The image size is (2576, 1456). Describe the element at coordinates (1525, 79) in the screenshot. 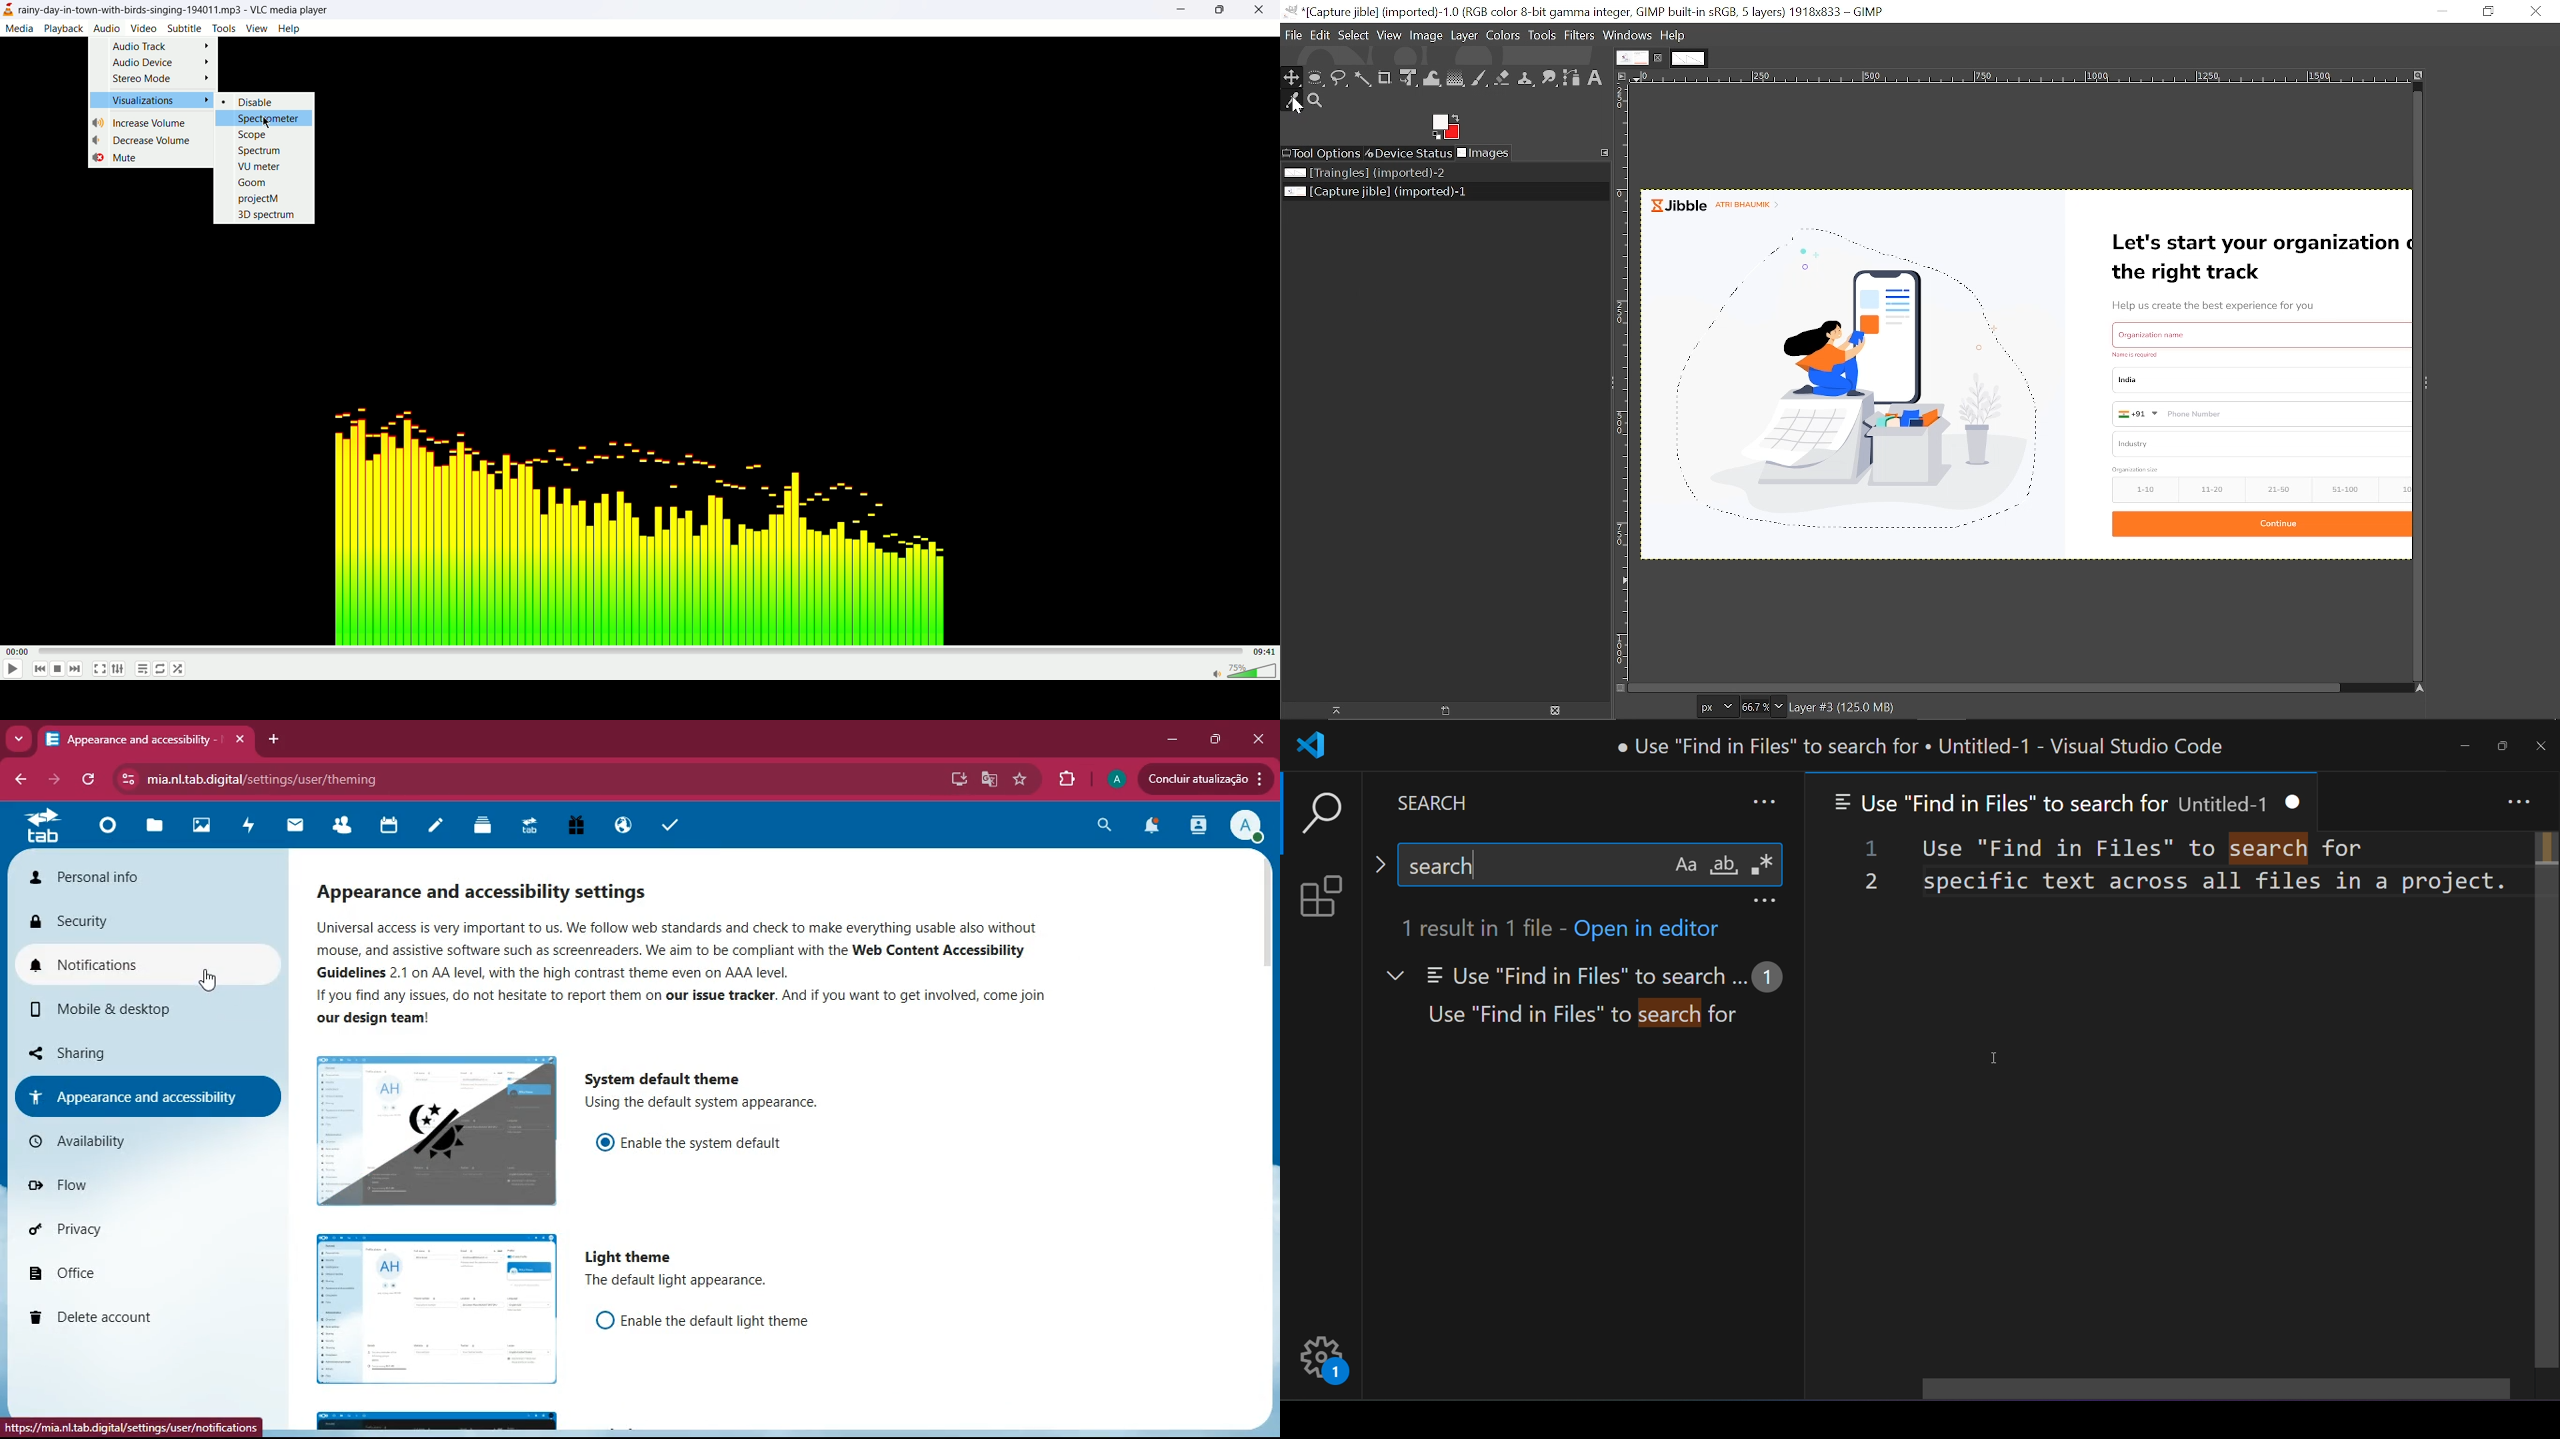

I see `Clone tool` at that location.